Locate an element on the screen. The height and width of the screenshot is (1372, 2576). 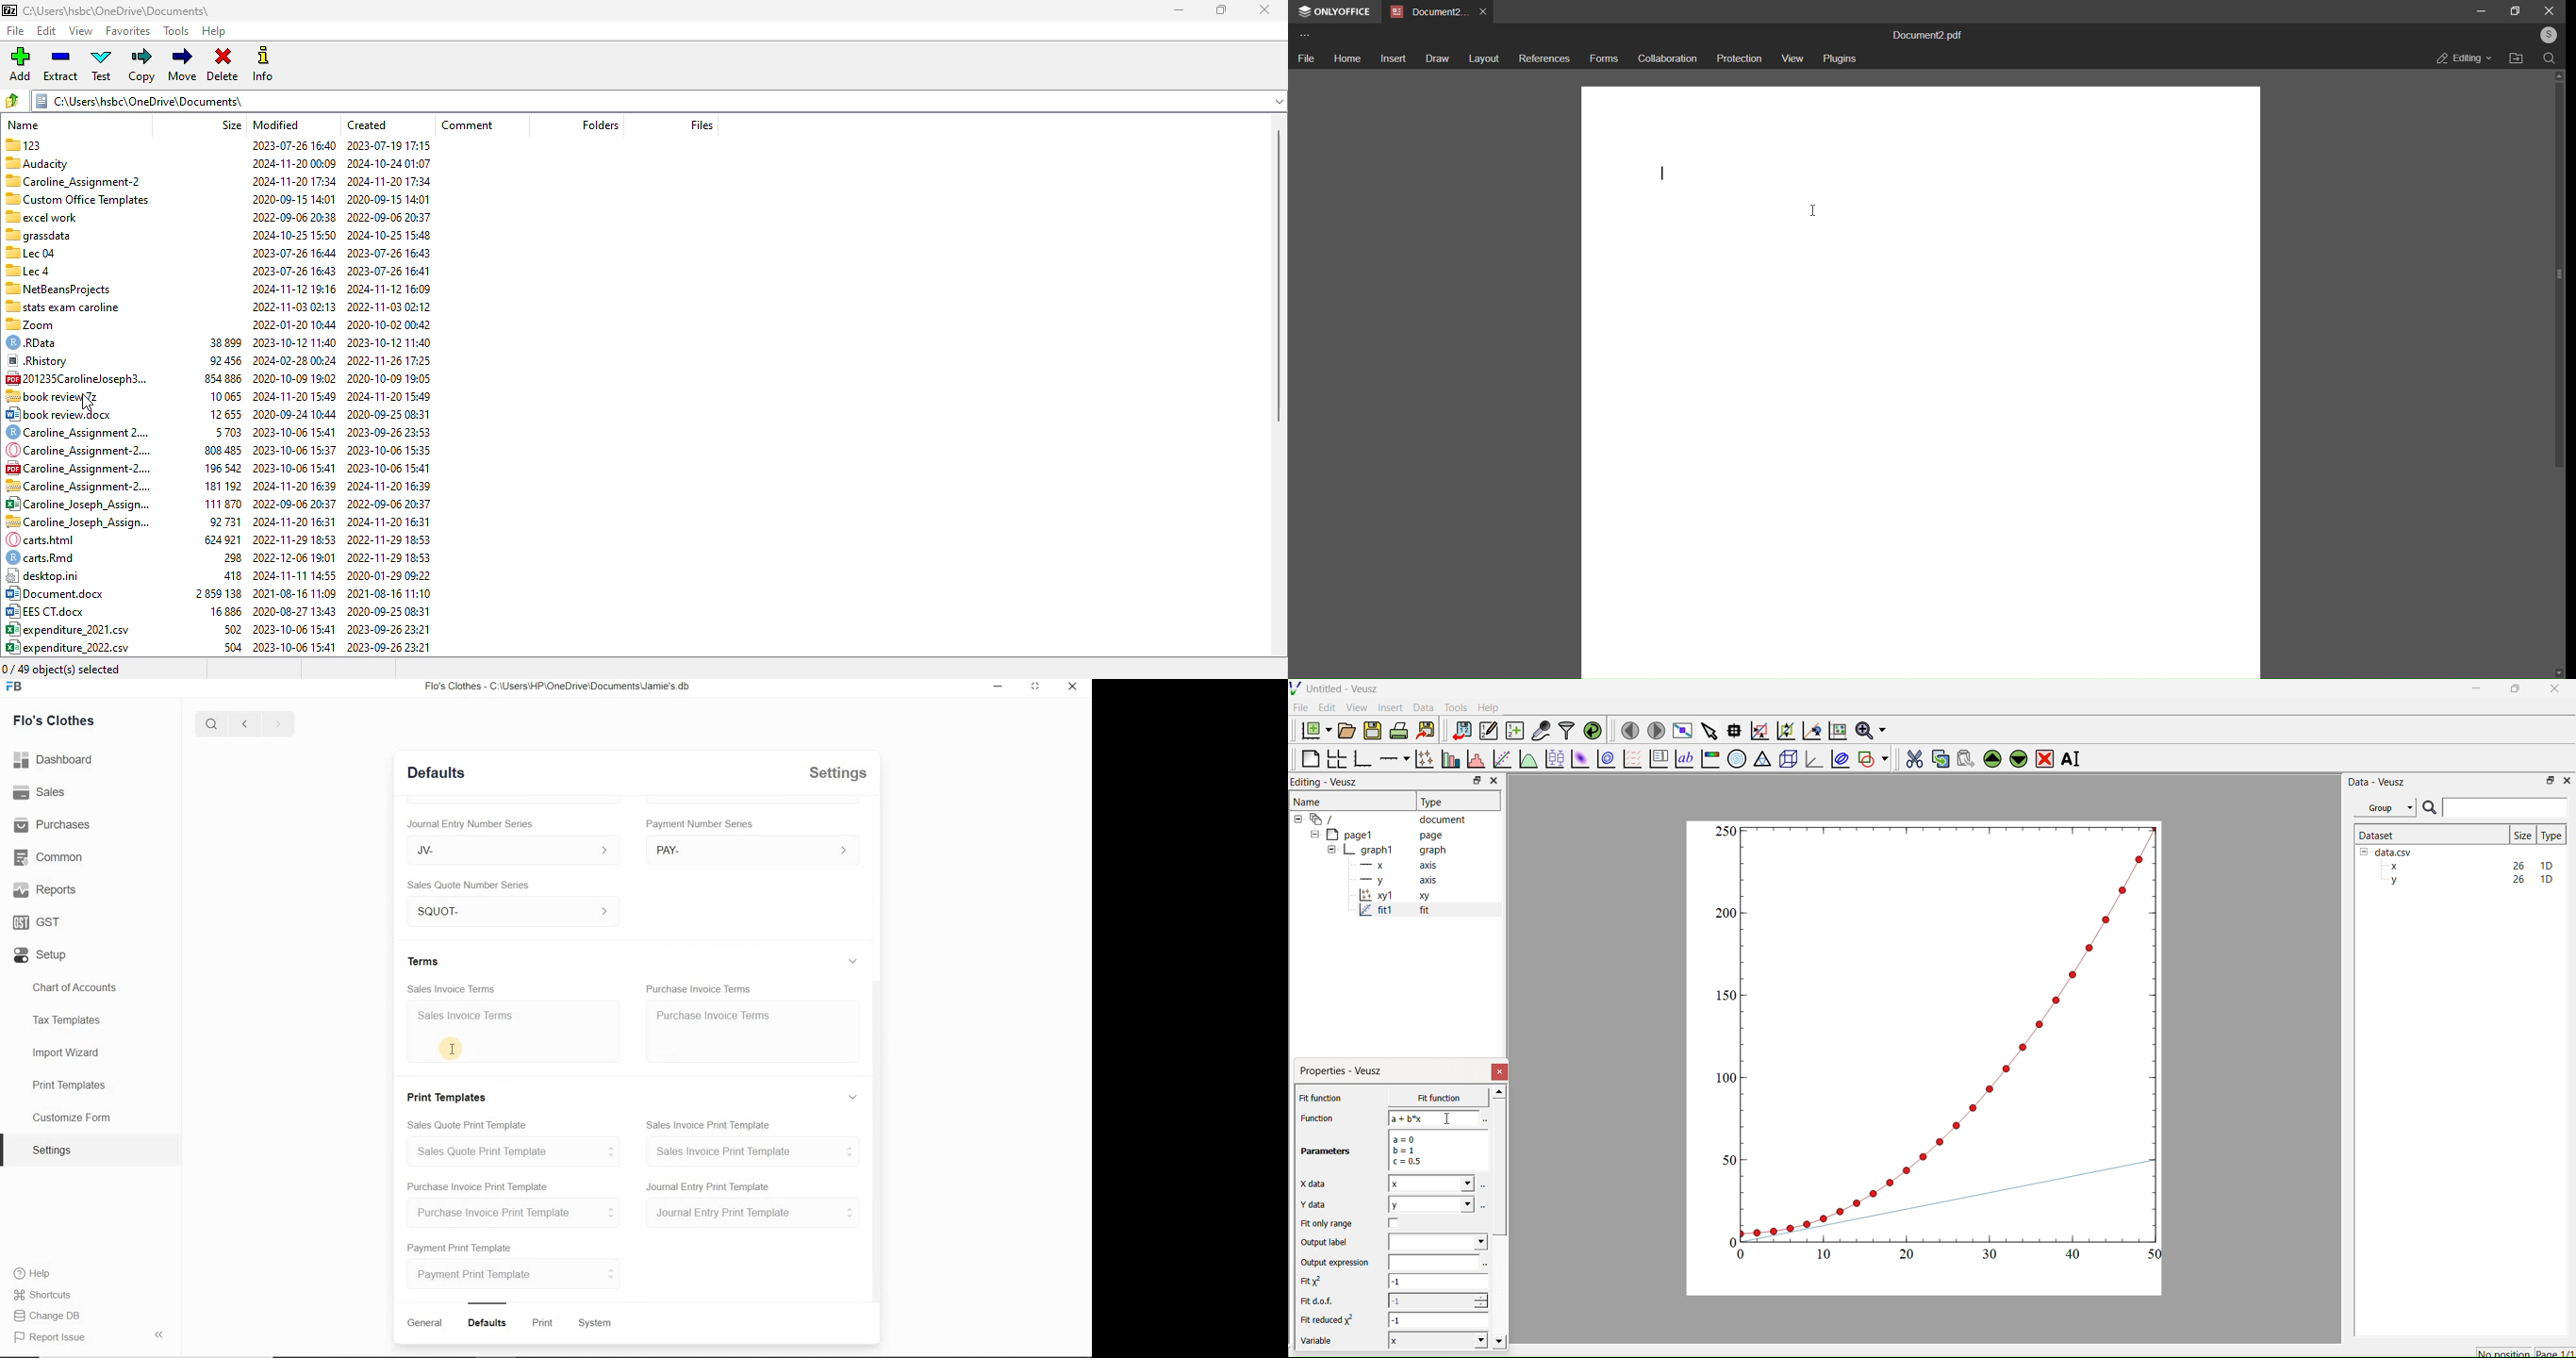
Report Issue is located at coordinates (90, 1335).